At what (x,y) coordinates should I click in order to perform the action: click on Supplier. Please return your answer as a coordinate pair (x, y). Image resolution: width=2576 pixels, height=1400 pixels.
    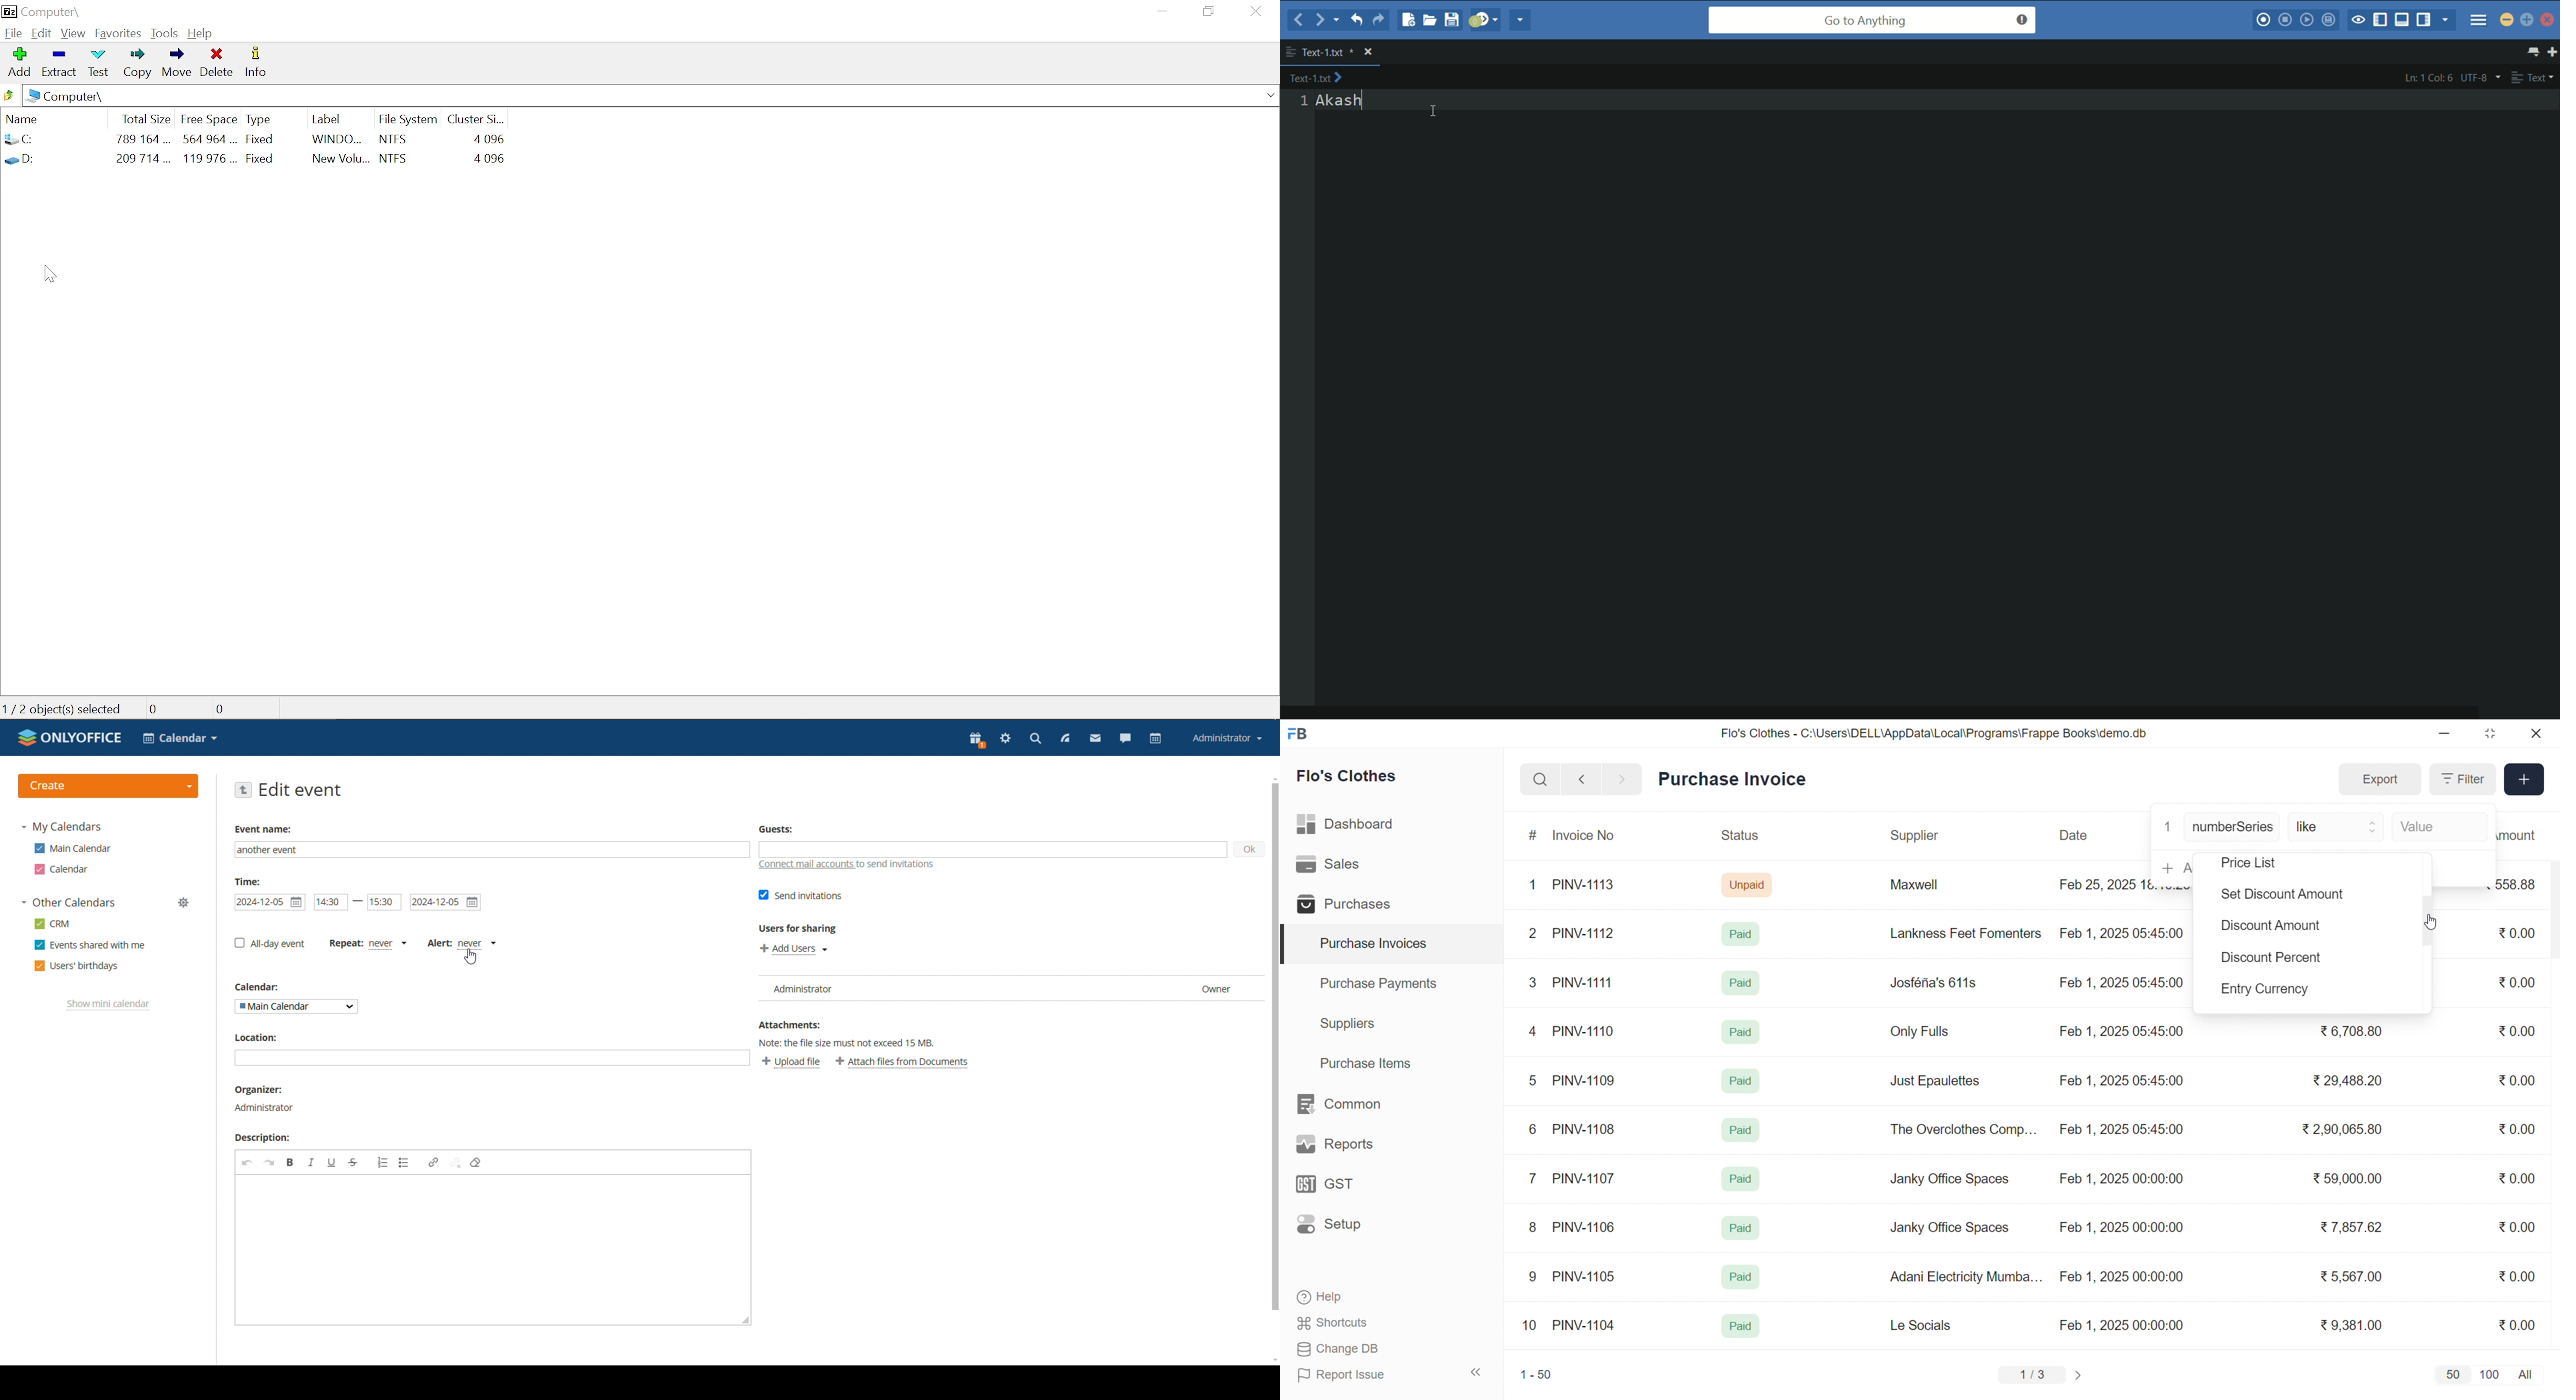
    Looking at the image, I should click on (1917, 836).